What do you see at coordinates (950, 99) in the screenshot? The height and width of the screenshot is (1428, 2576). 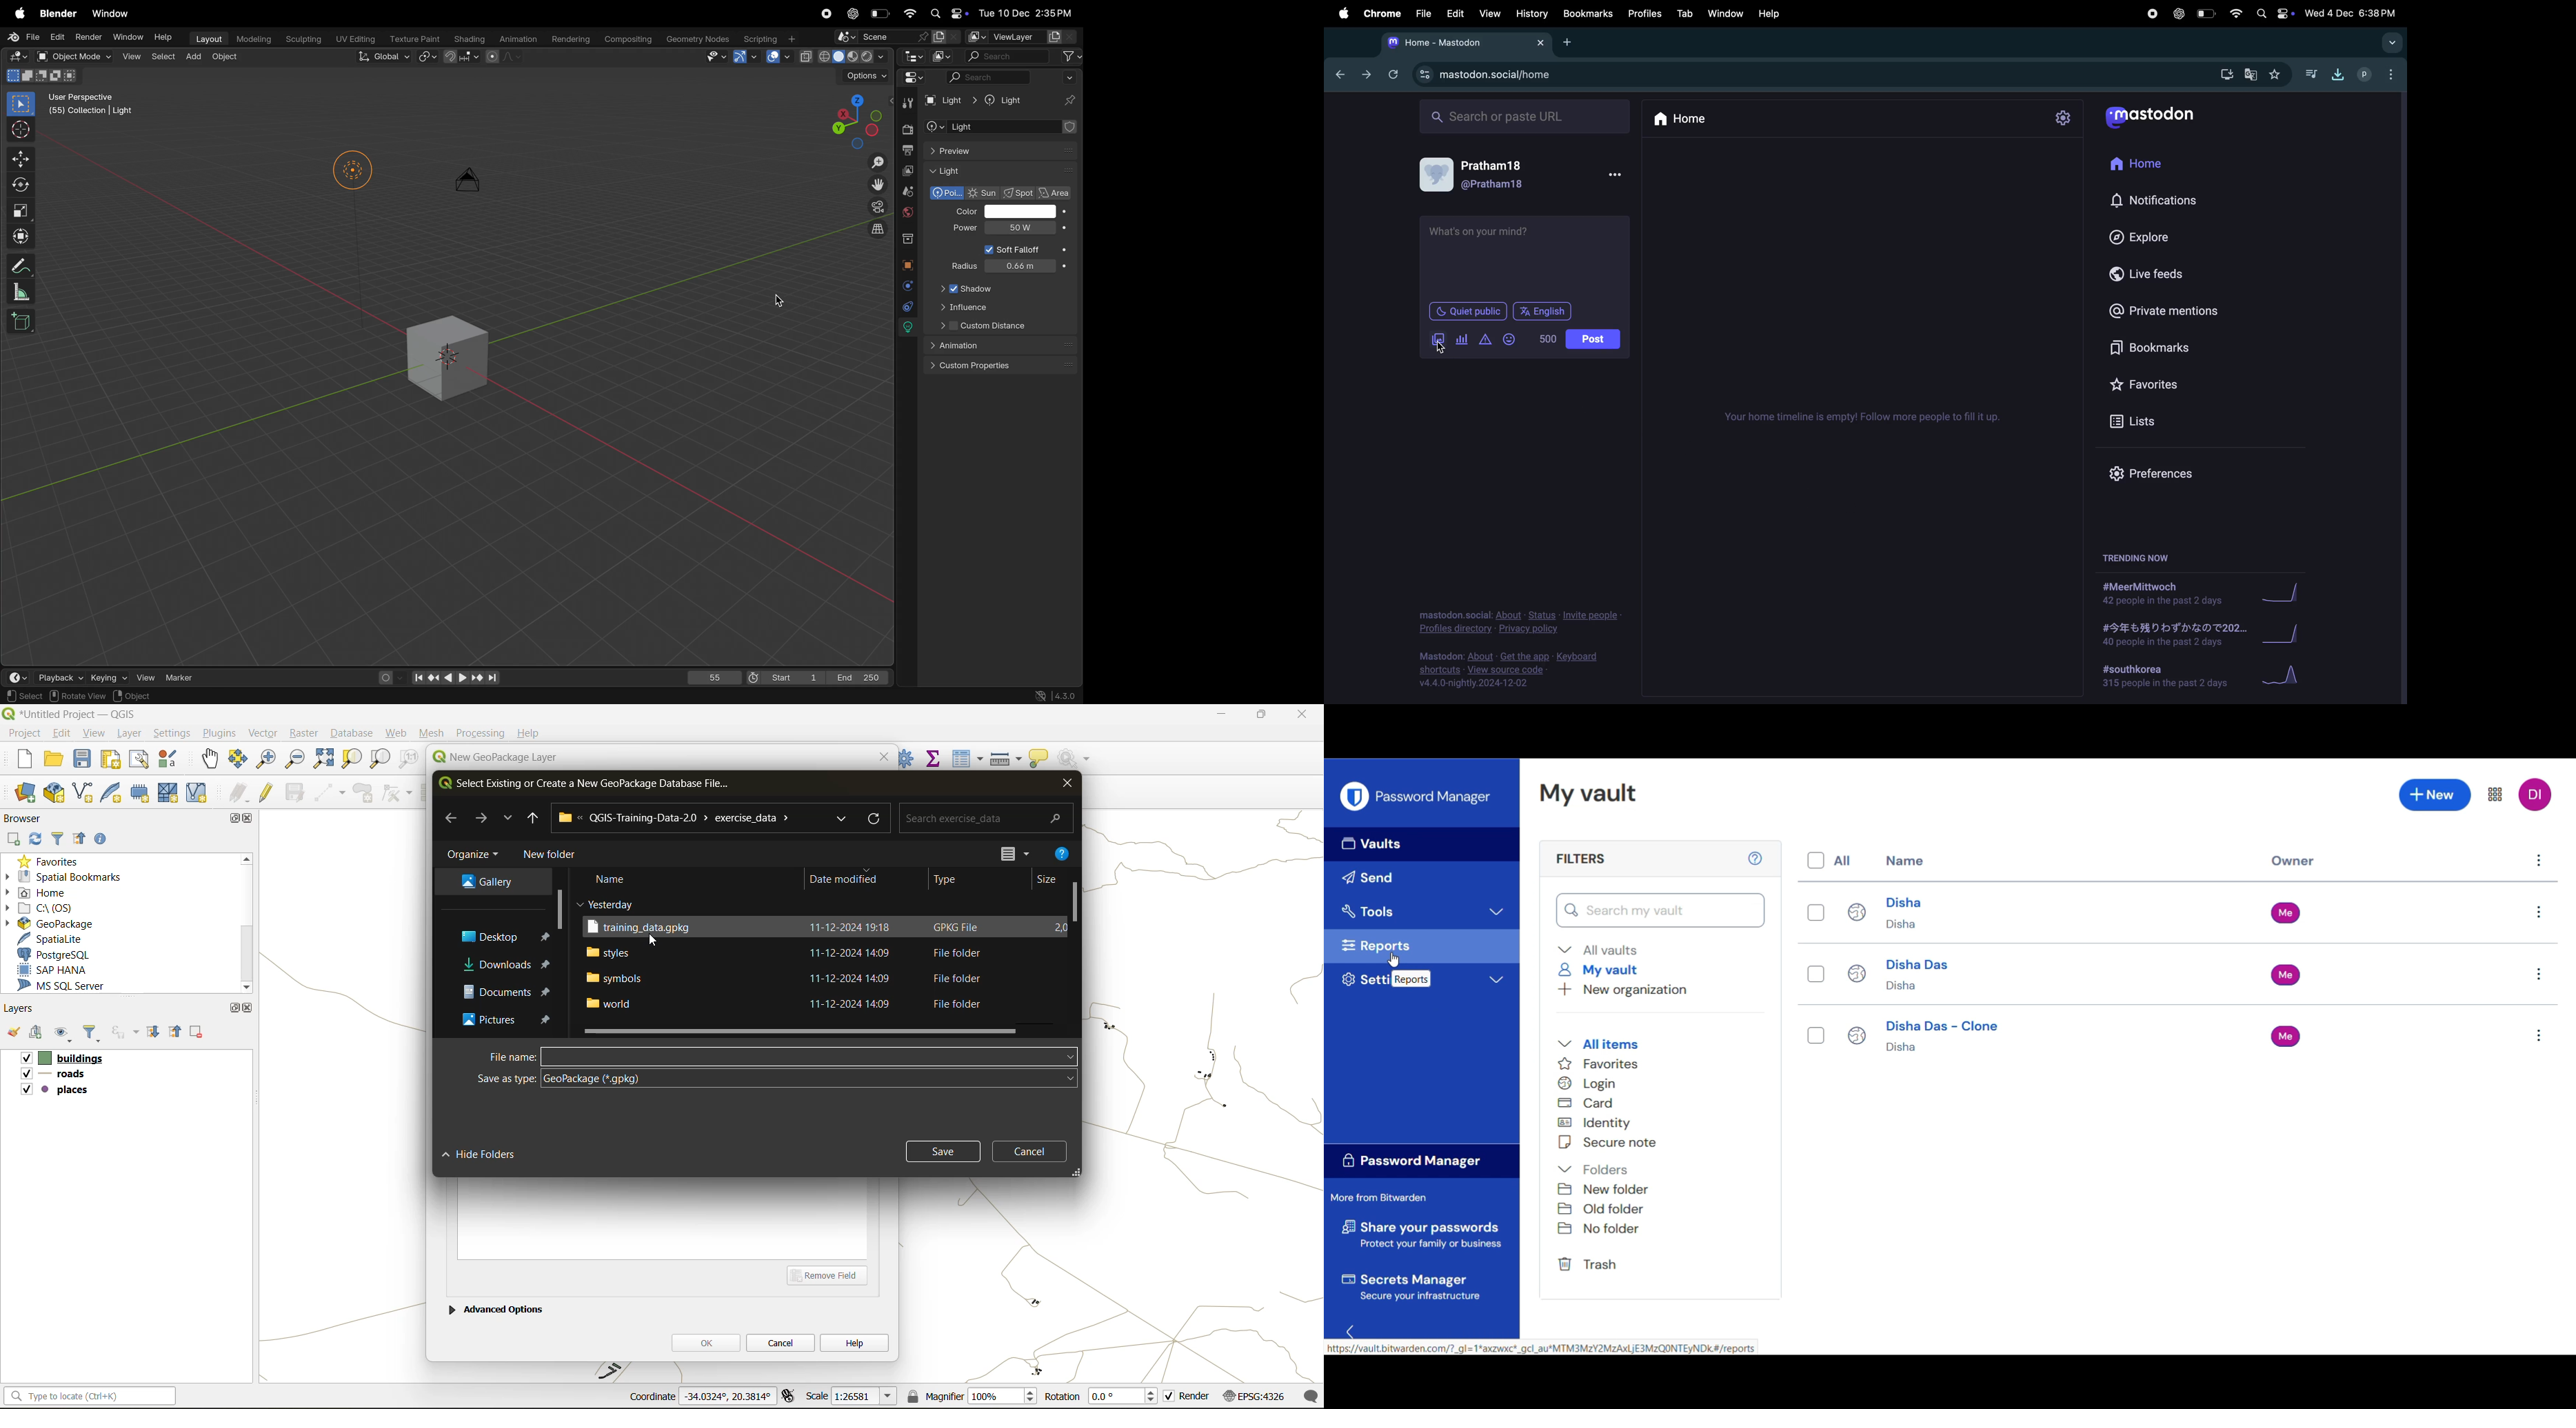 I see `Light` at bounding box center [950, 99].